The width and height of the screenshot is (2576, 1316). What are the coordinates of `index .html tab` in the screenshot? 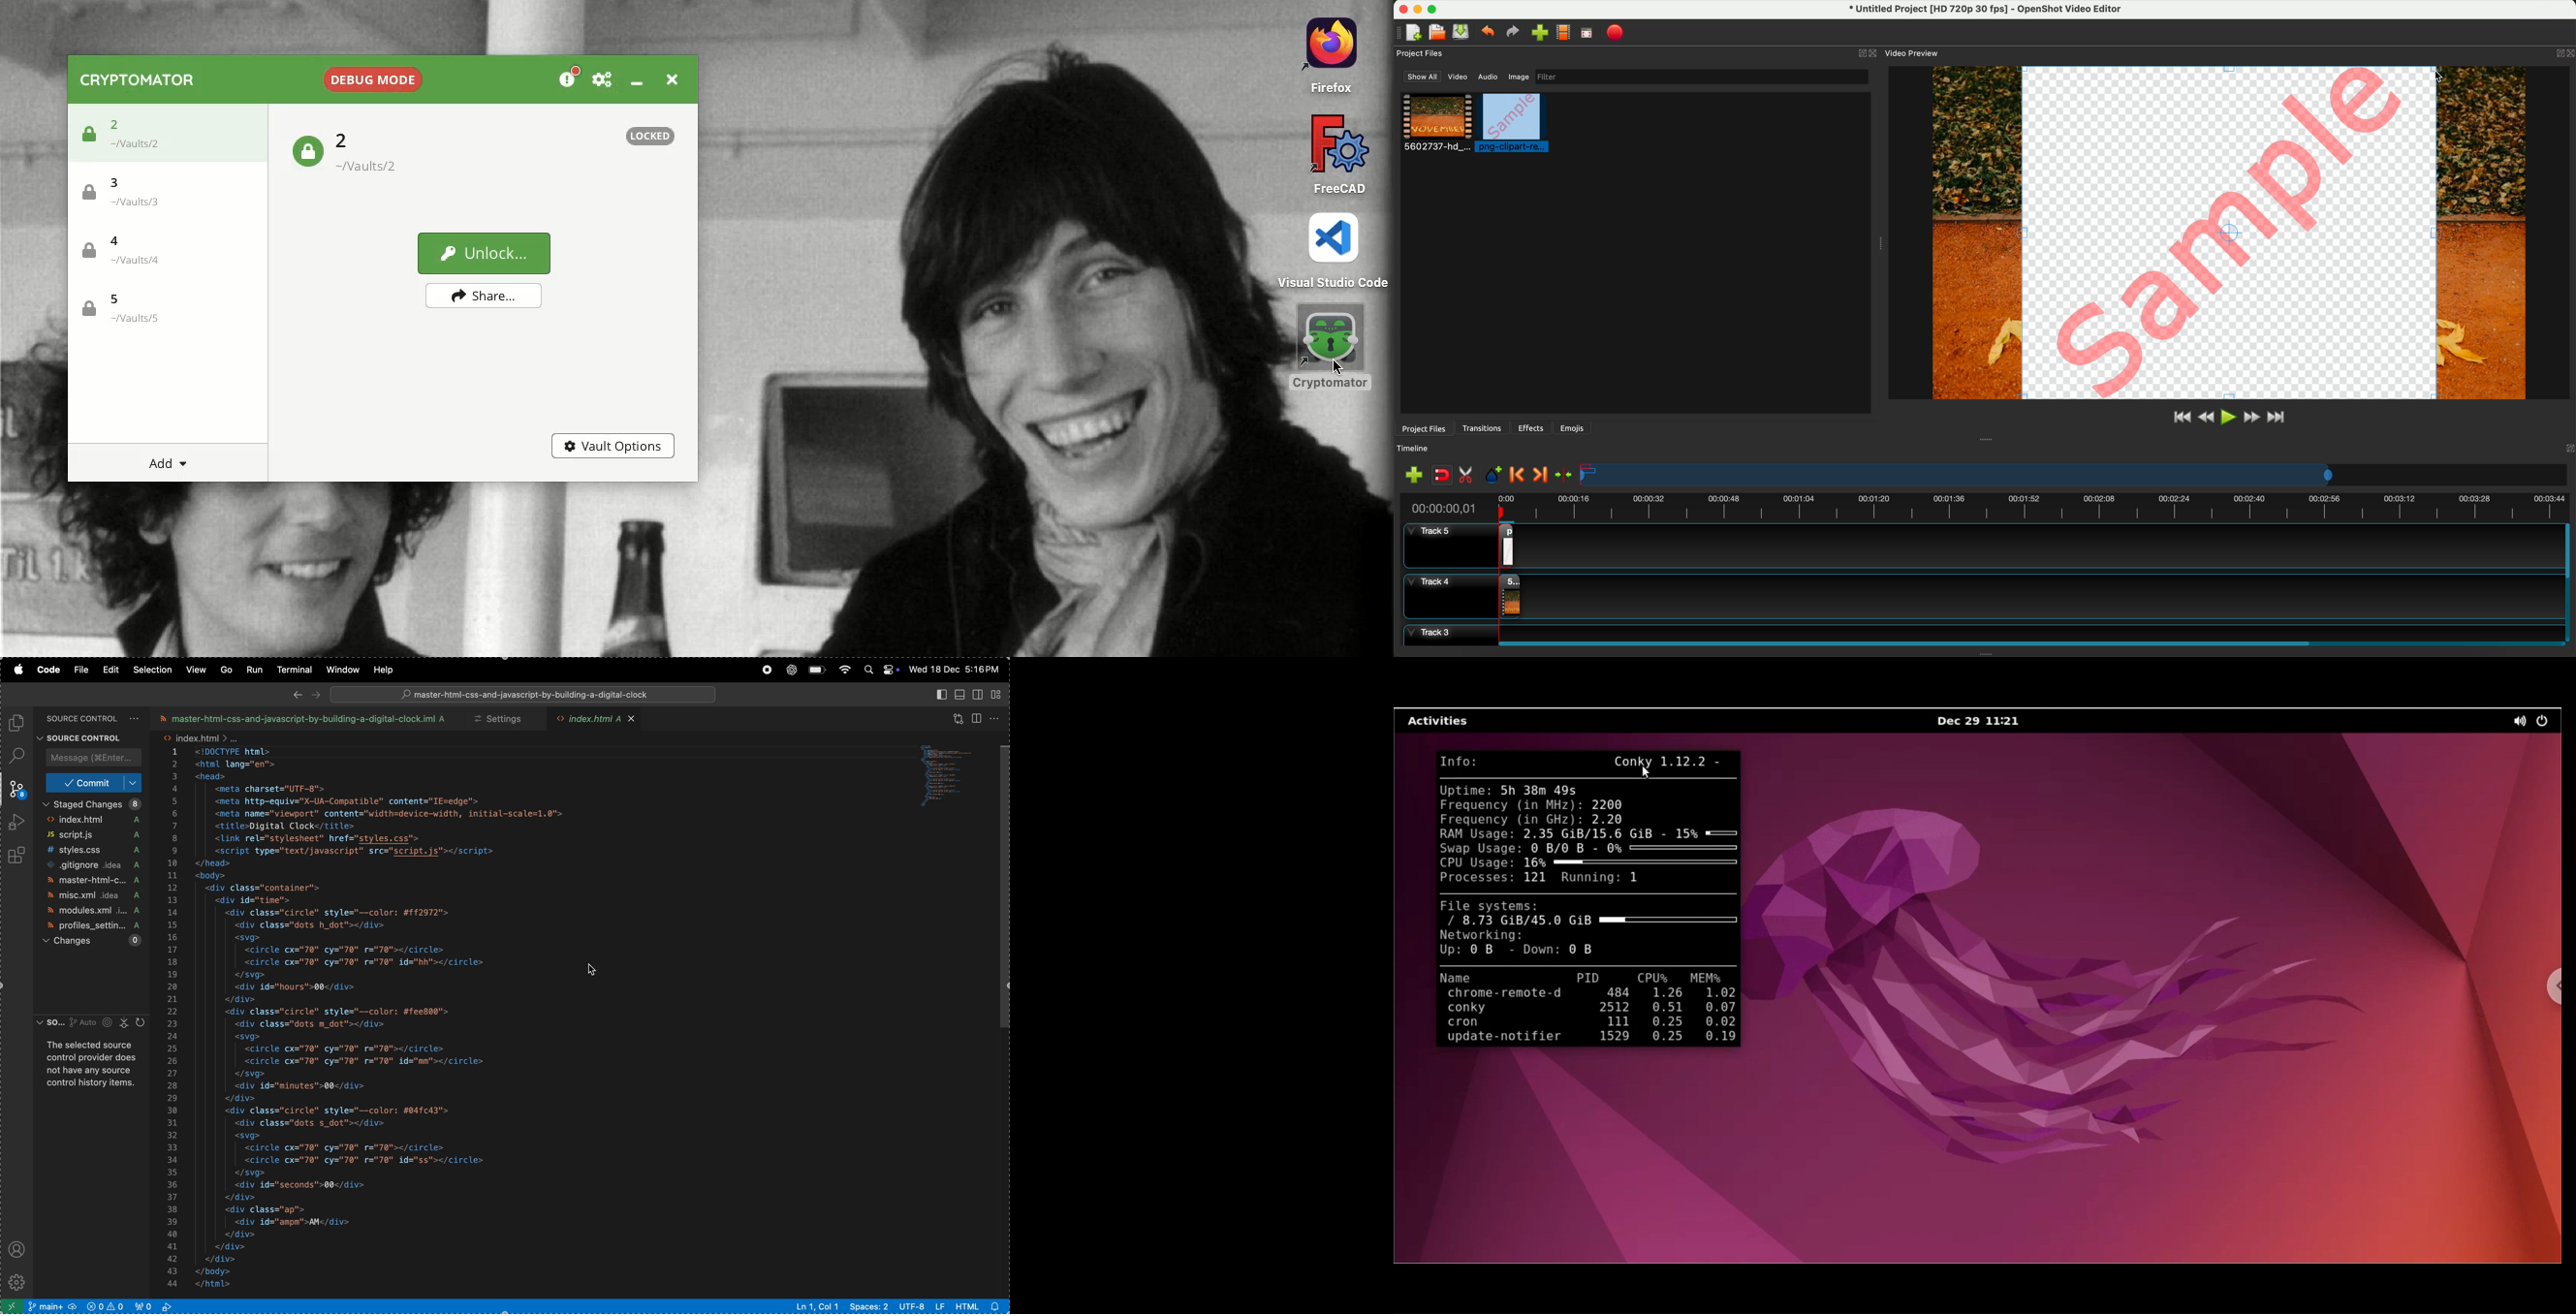 It's located at (596, 720).